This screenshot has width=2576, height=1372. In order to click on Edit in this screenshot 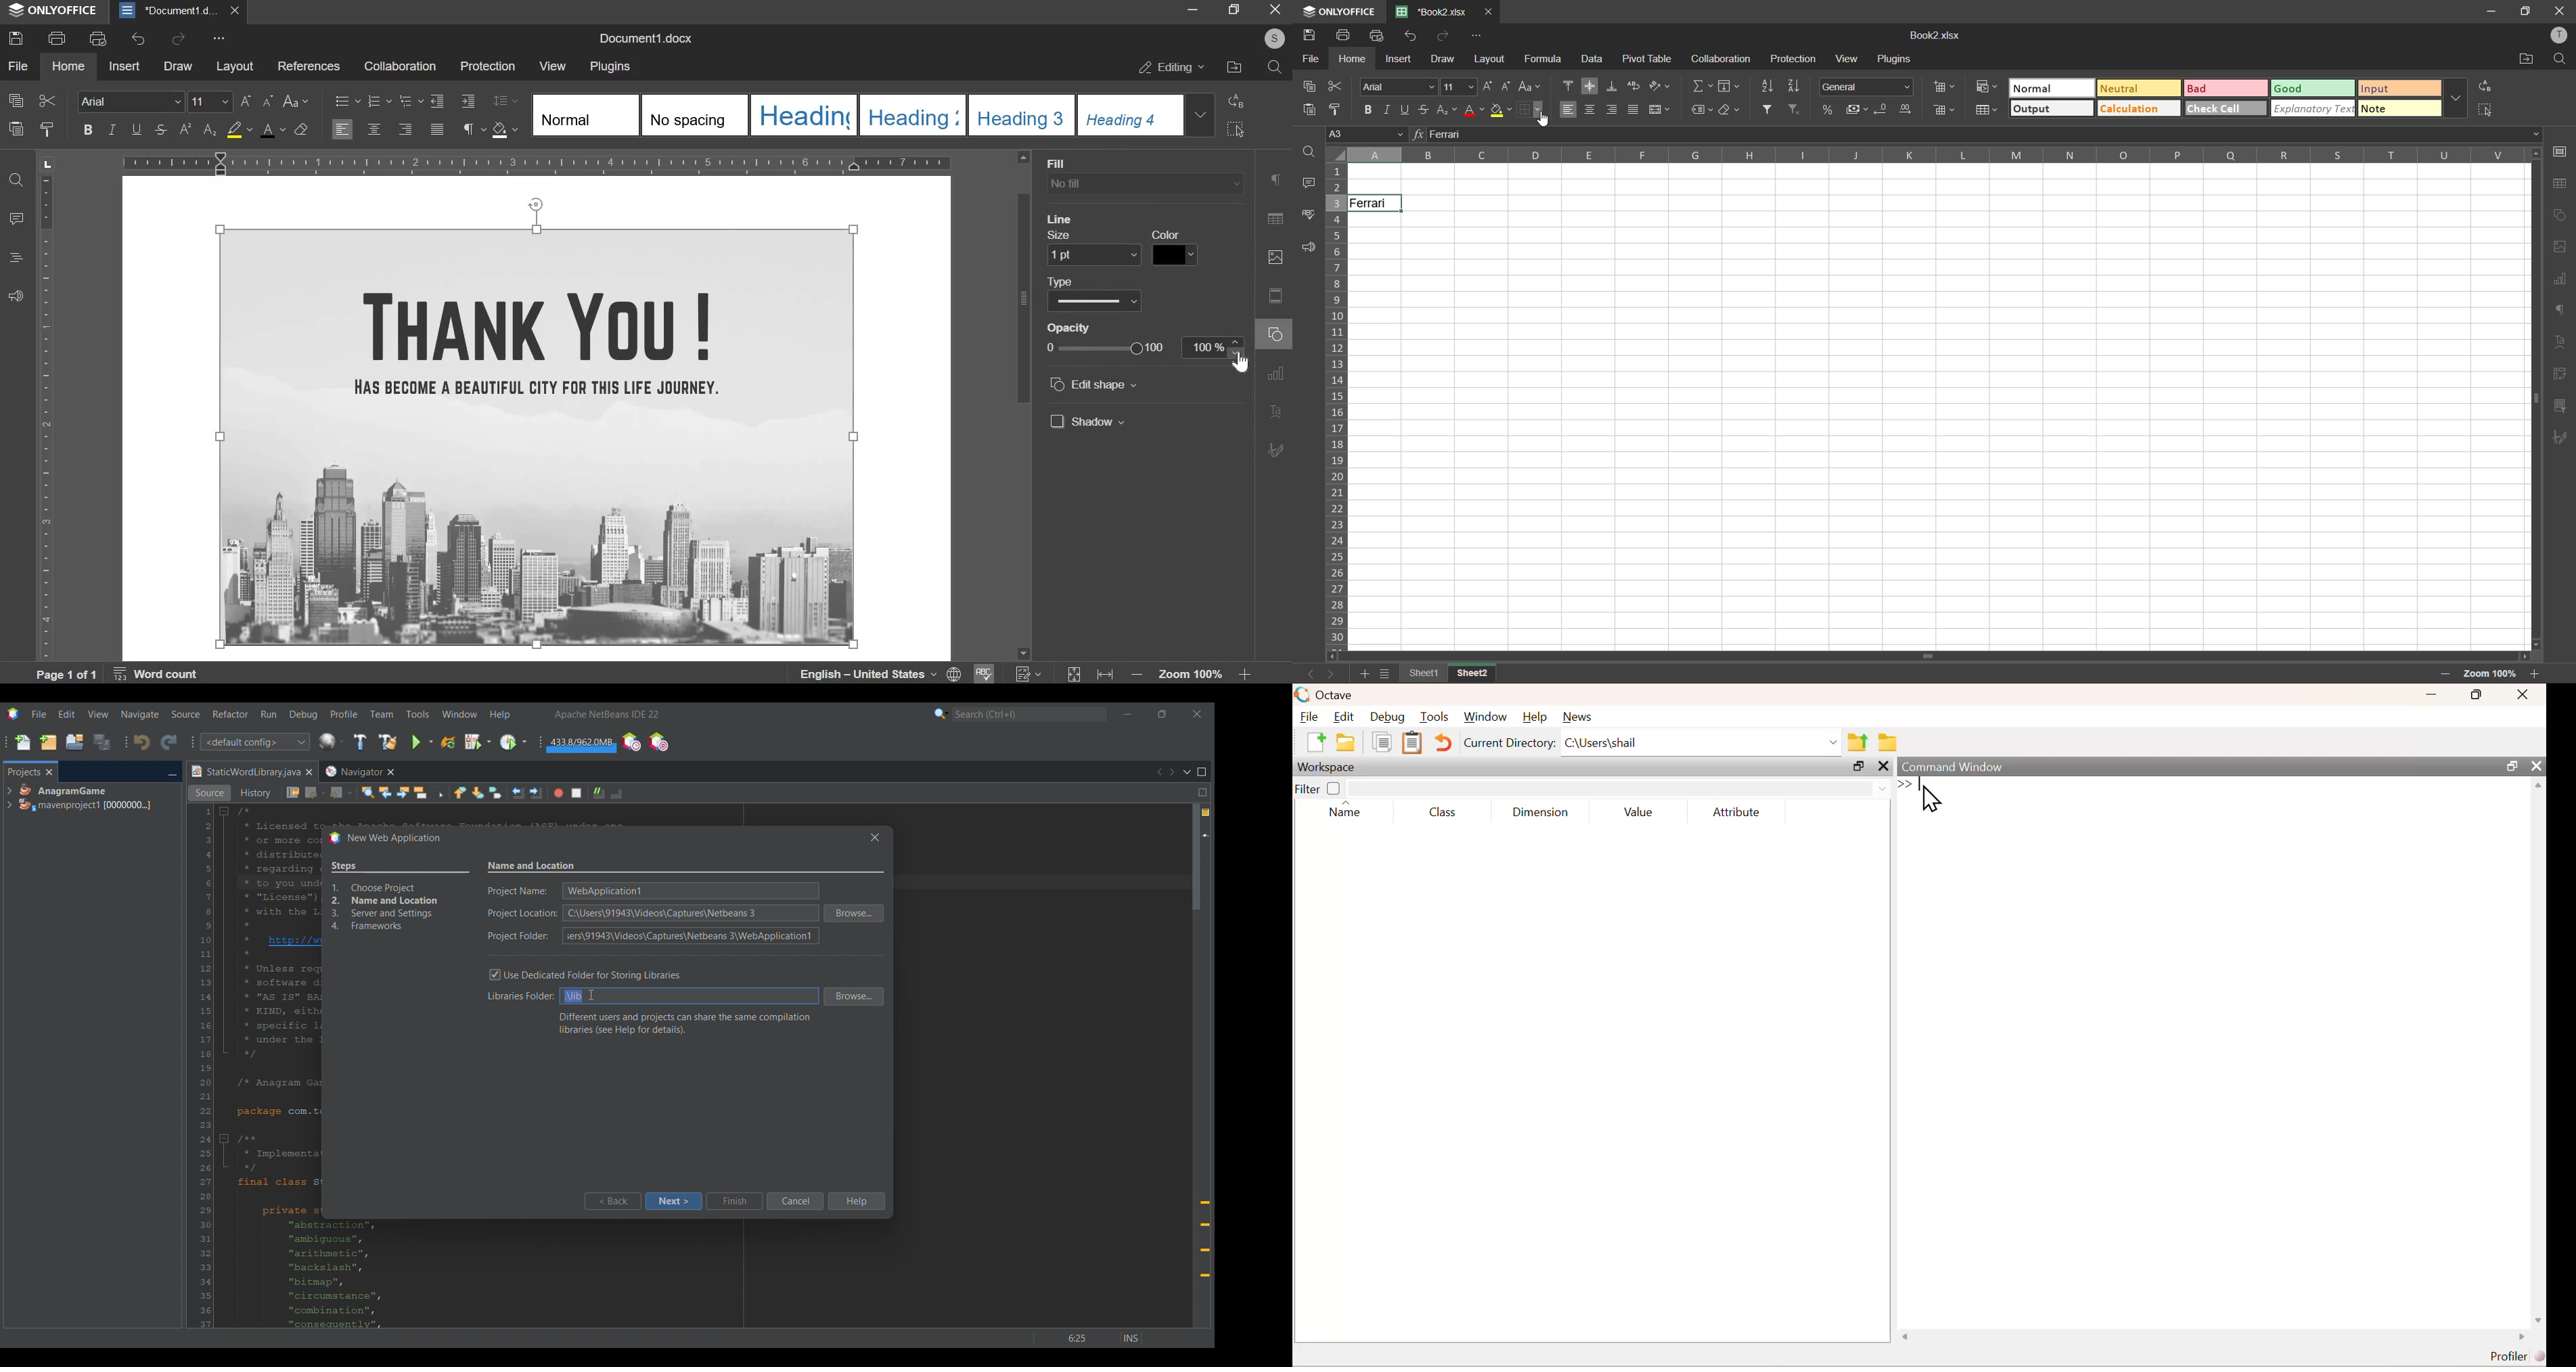, I will do `click(1347, 716)`.